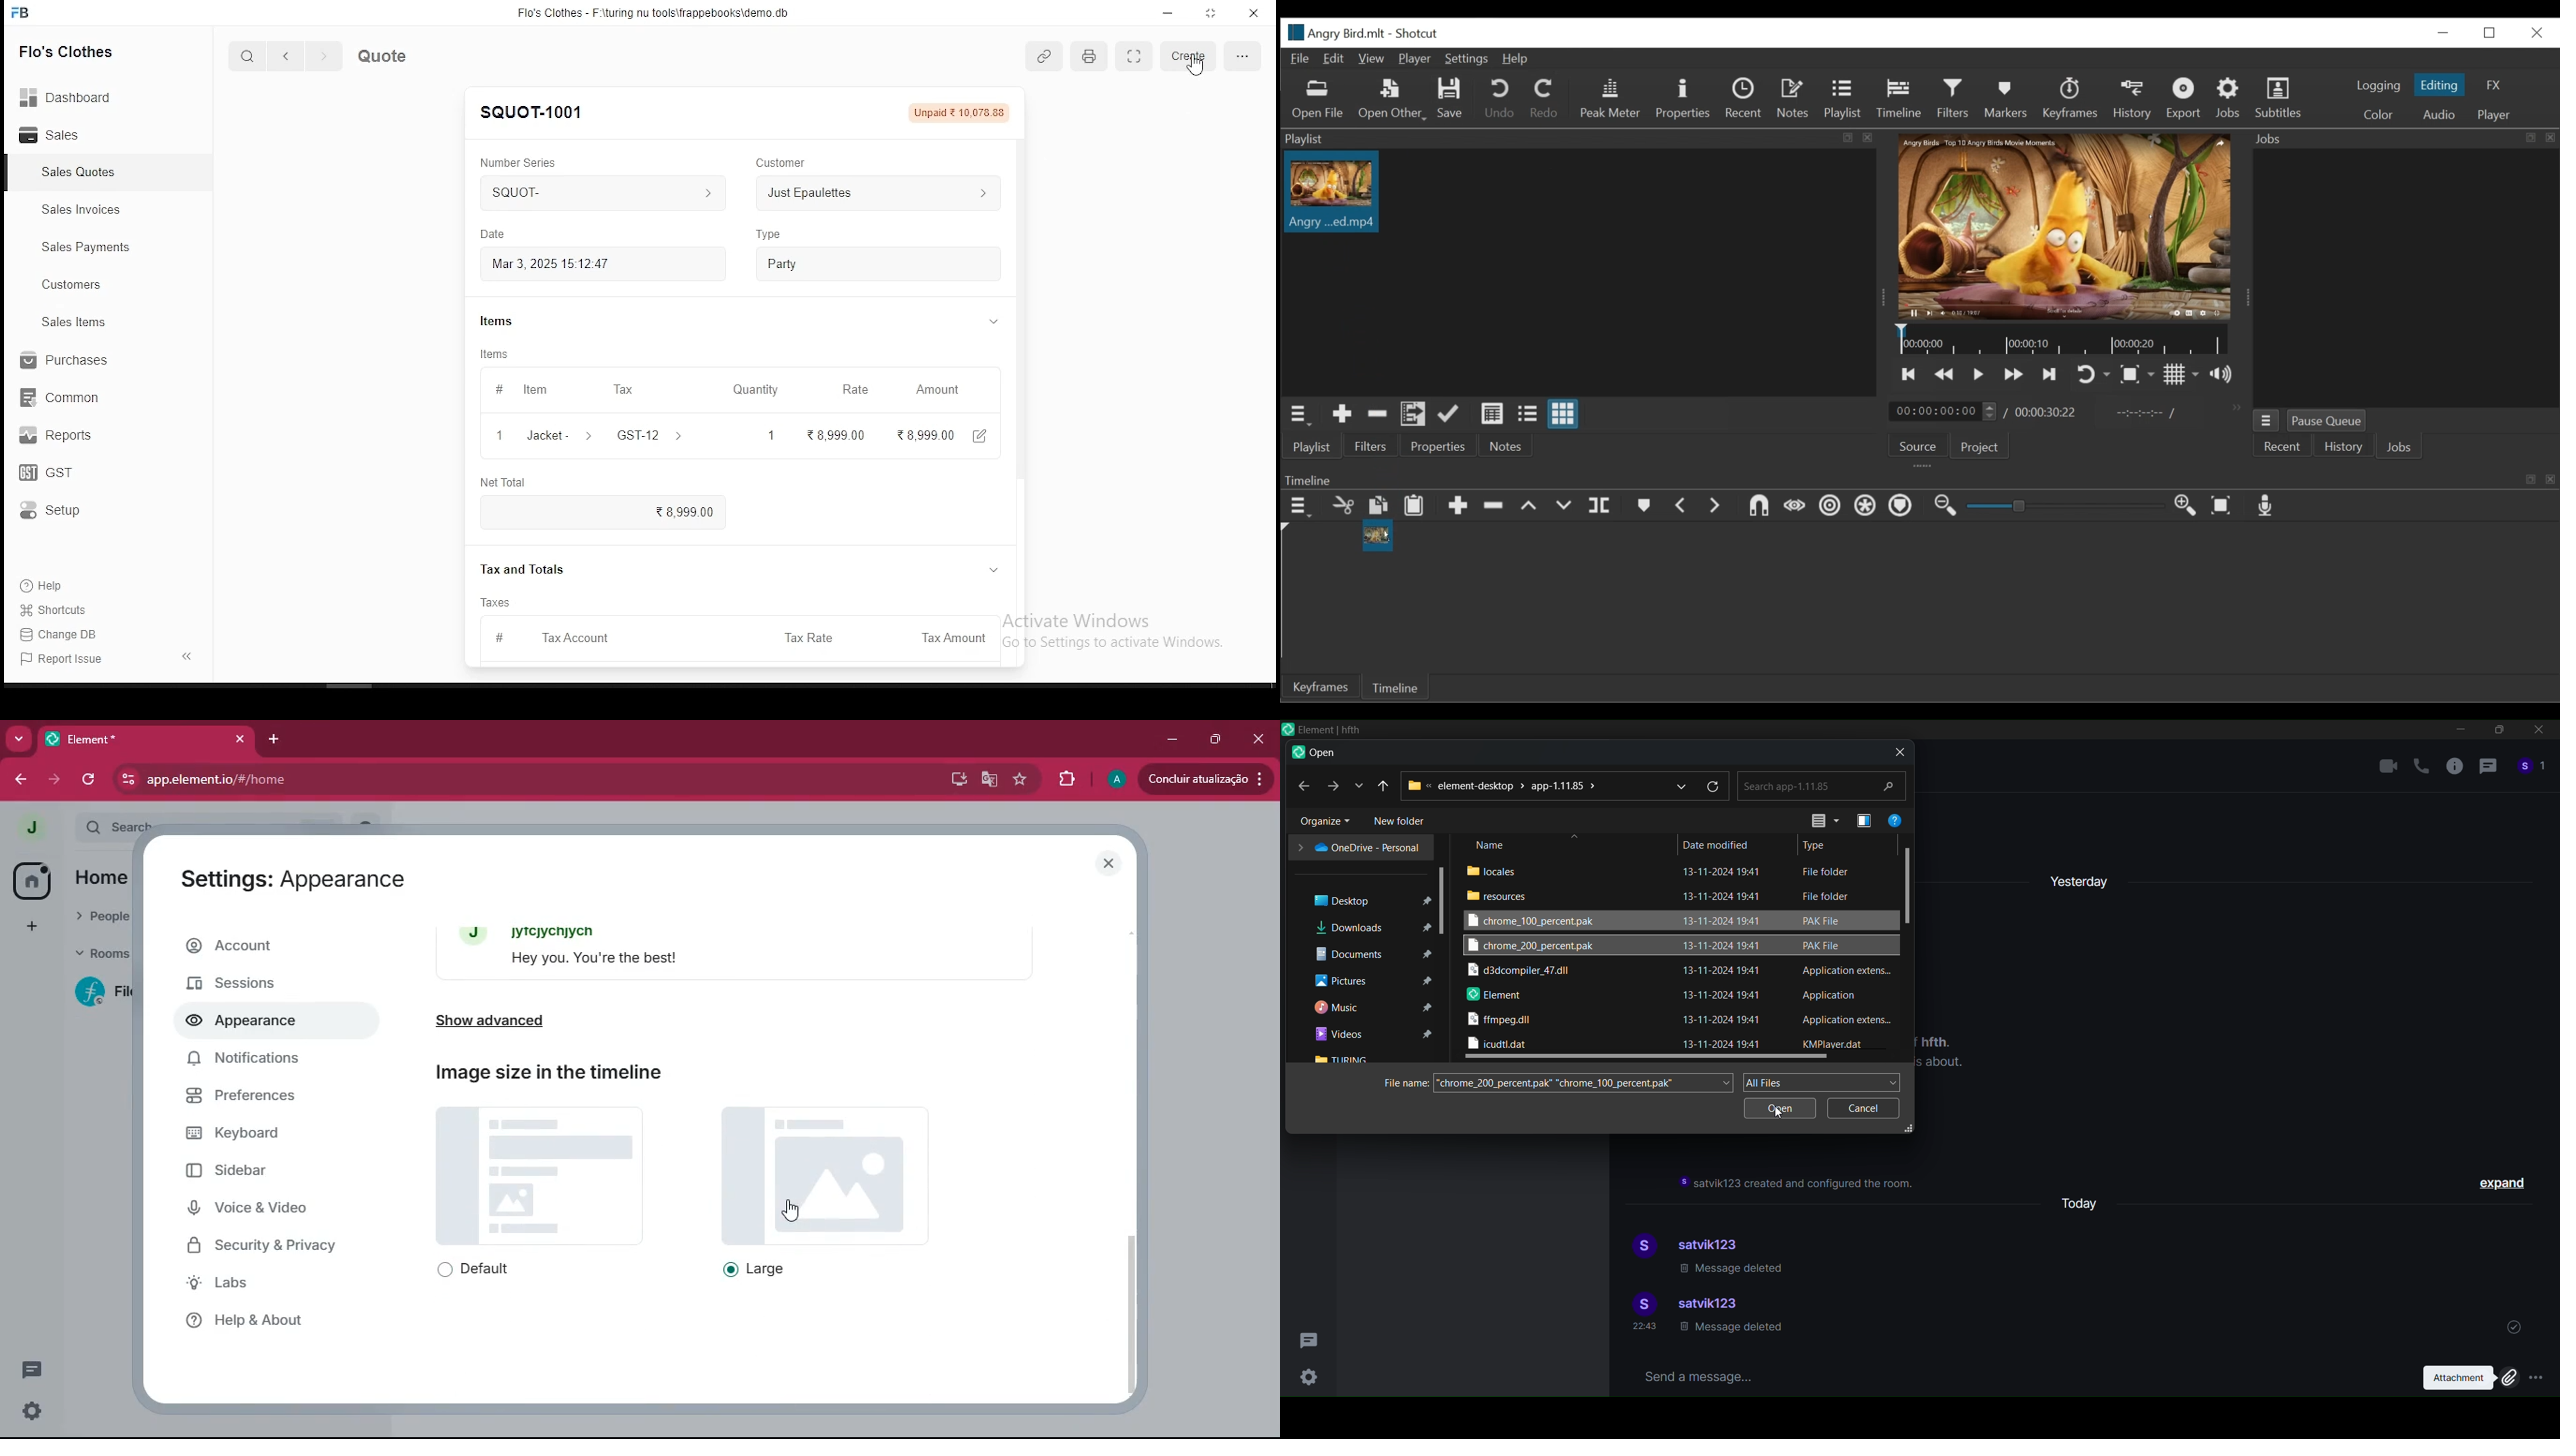  Describe the element at coordinates (2283, 447) in the screenshot. I see `Recent` at that location.